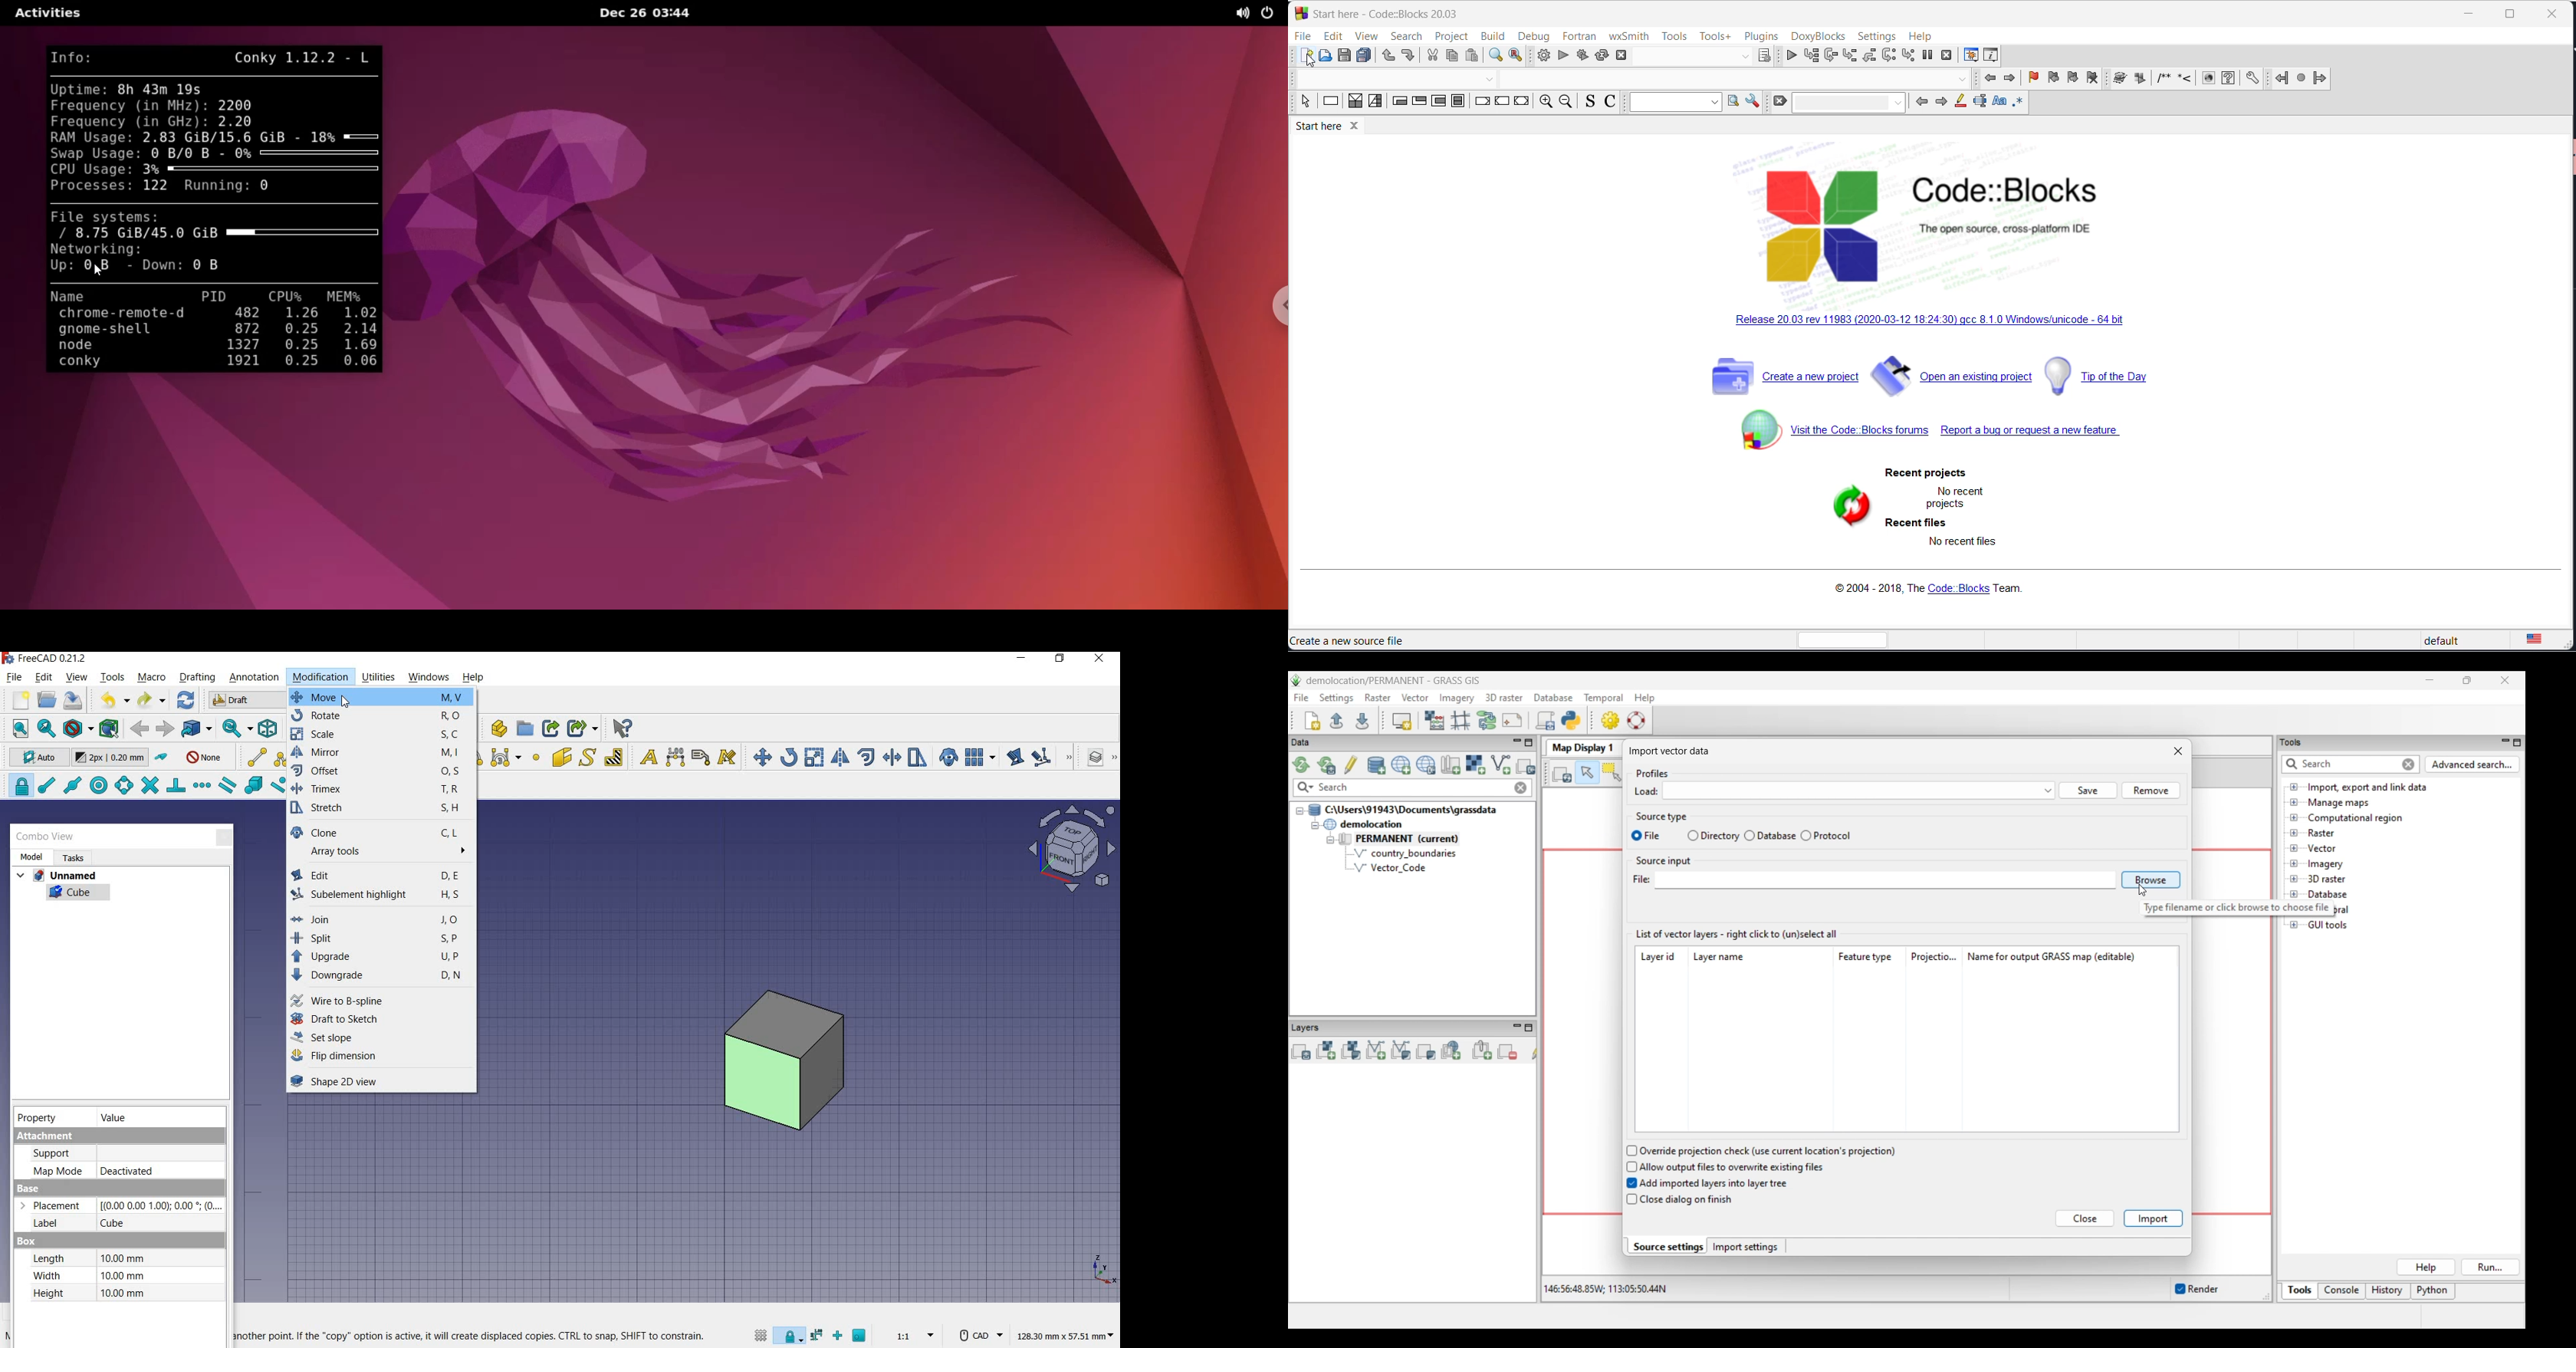 This screenshot has height=1372, width=2576. Describe the element at coordinates (29, 1189) in the screenshot. I see `Base` at that location.